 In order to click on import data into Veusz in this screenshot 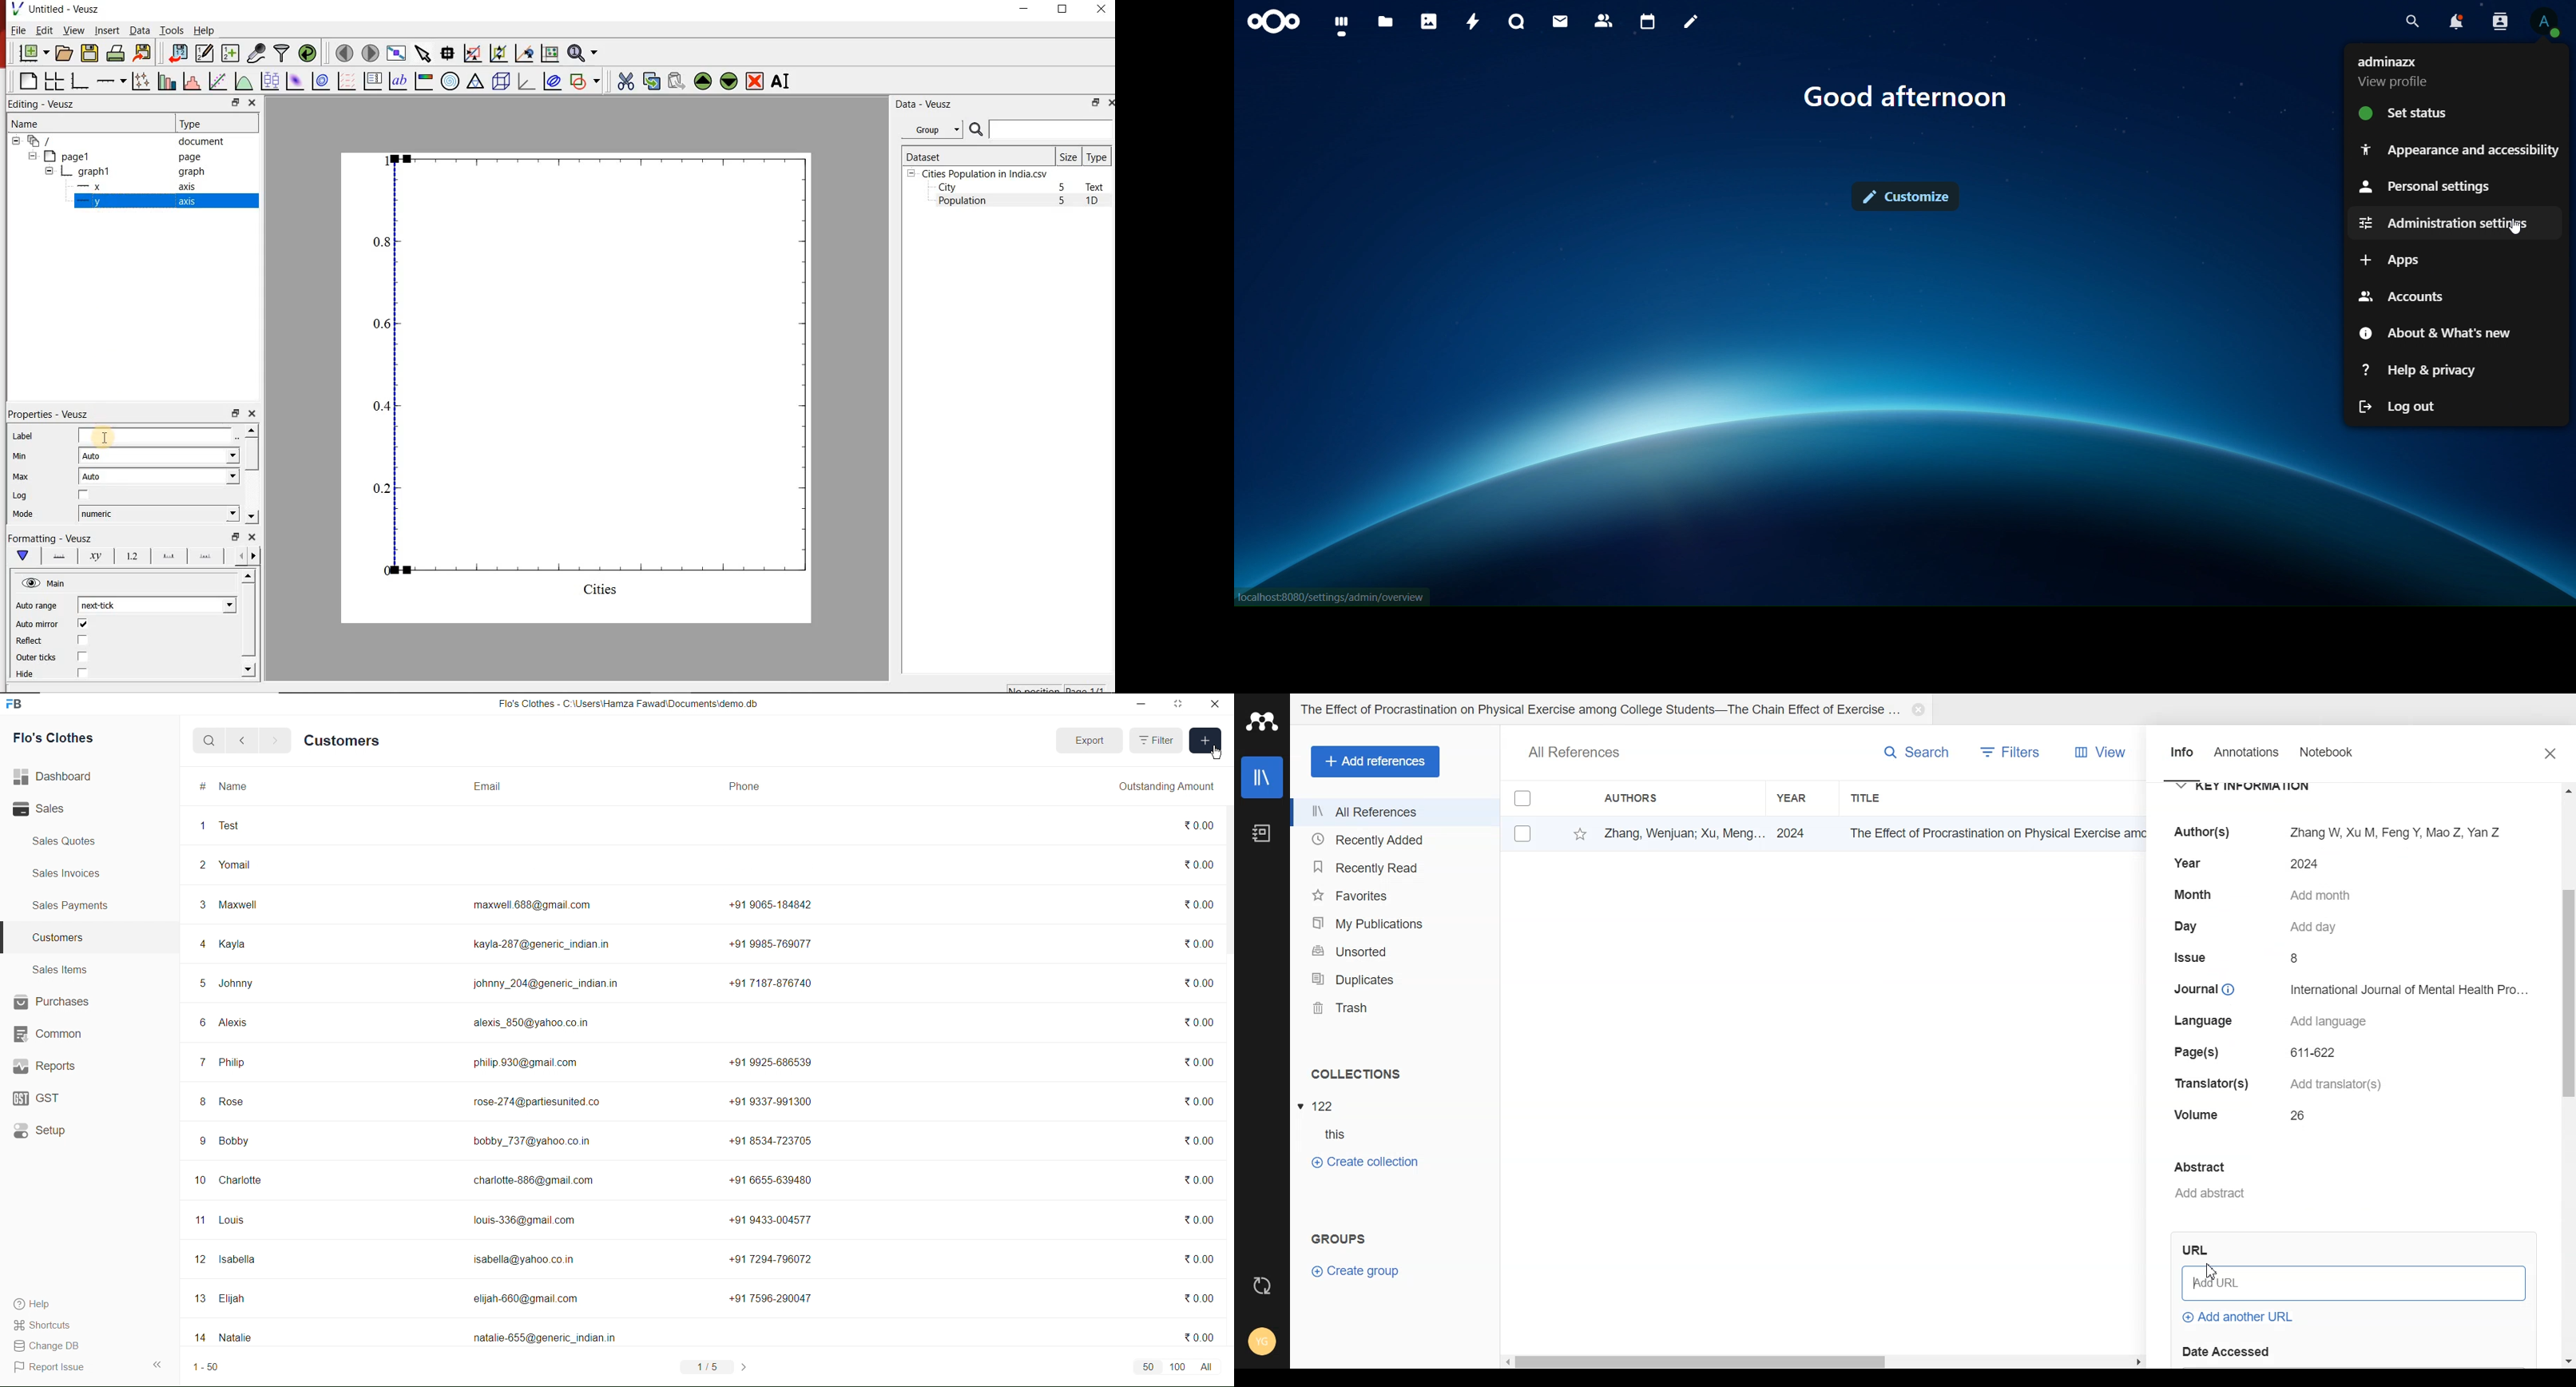, I will do `click(177, 52)`.